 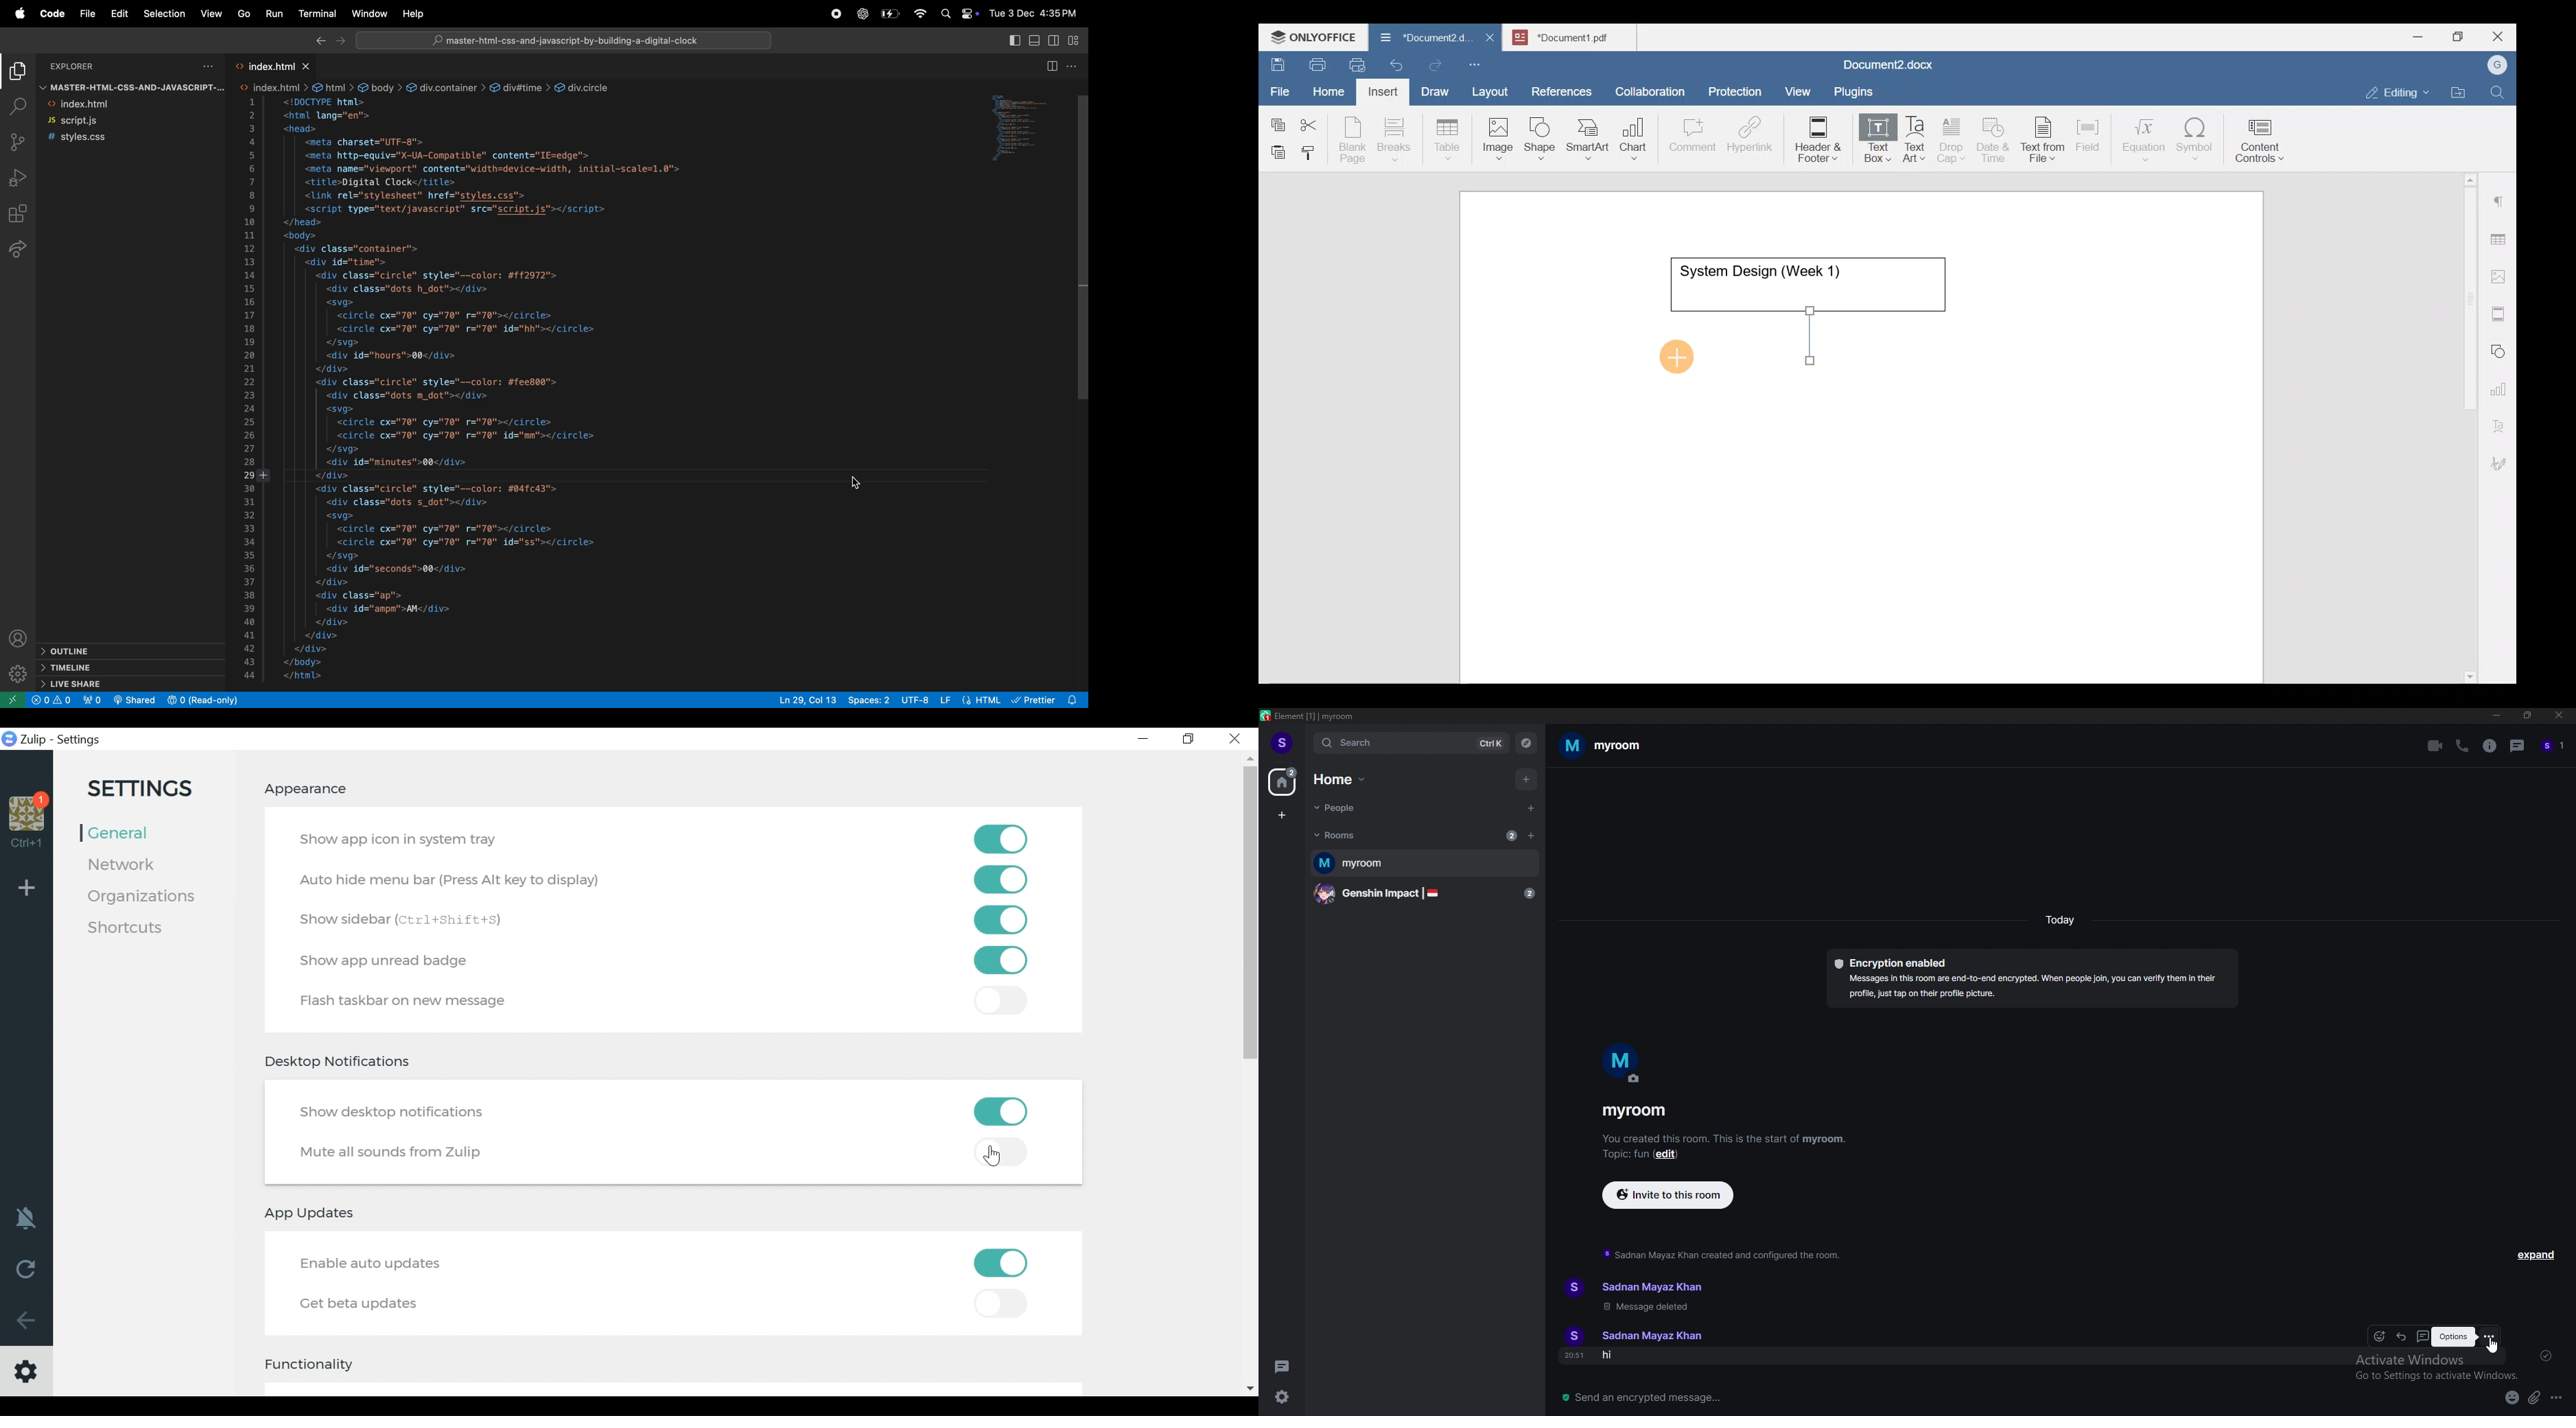 I want to click on edit, so click(x=1667, y=1155).